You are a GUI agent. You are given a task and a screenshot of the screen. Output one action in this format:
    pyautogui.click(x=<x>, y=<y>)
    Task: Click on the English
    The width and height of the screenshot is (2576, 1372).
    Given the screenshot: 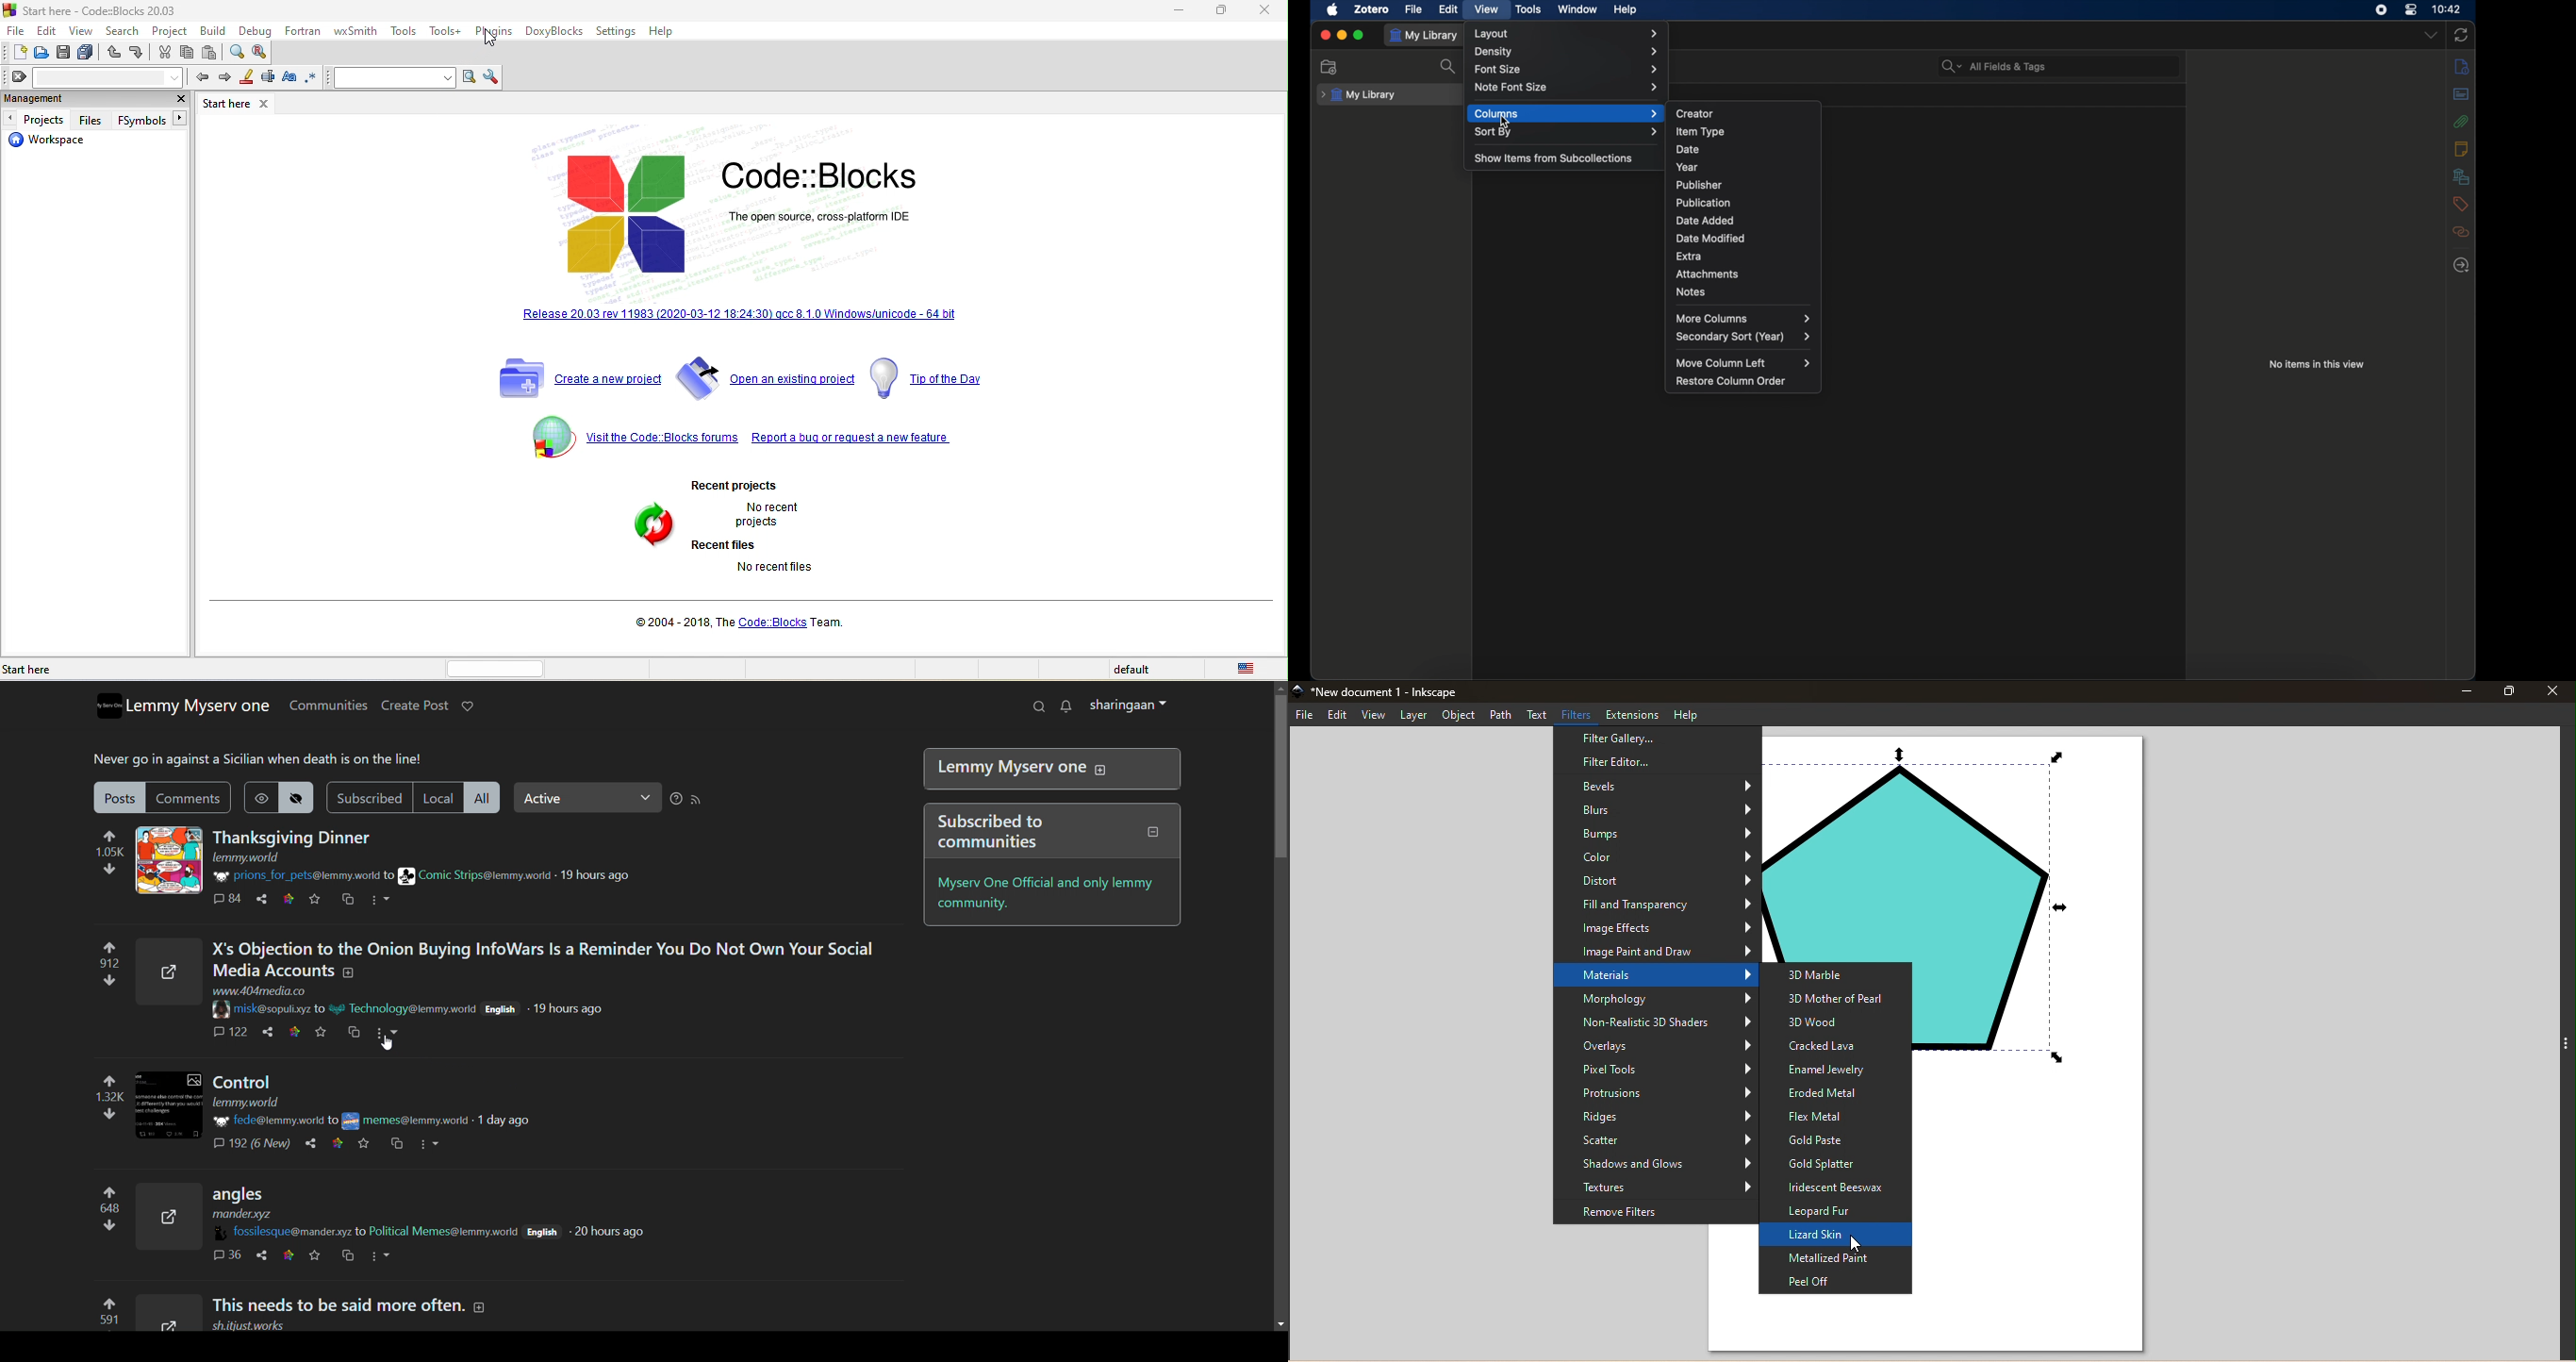 What is the action you would take?
    pyautogui.click(x=541, y=1229)
    